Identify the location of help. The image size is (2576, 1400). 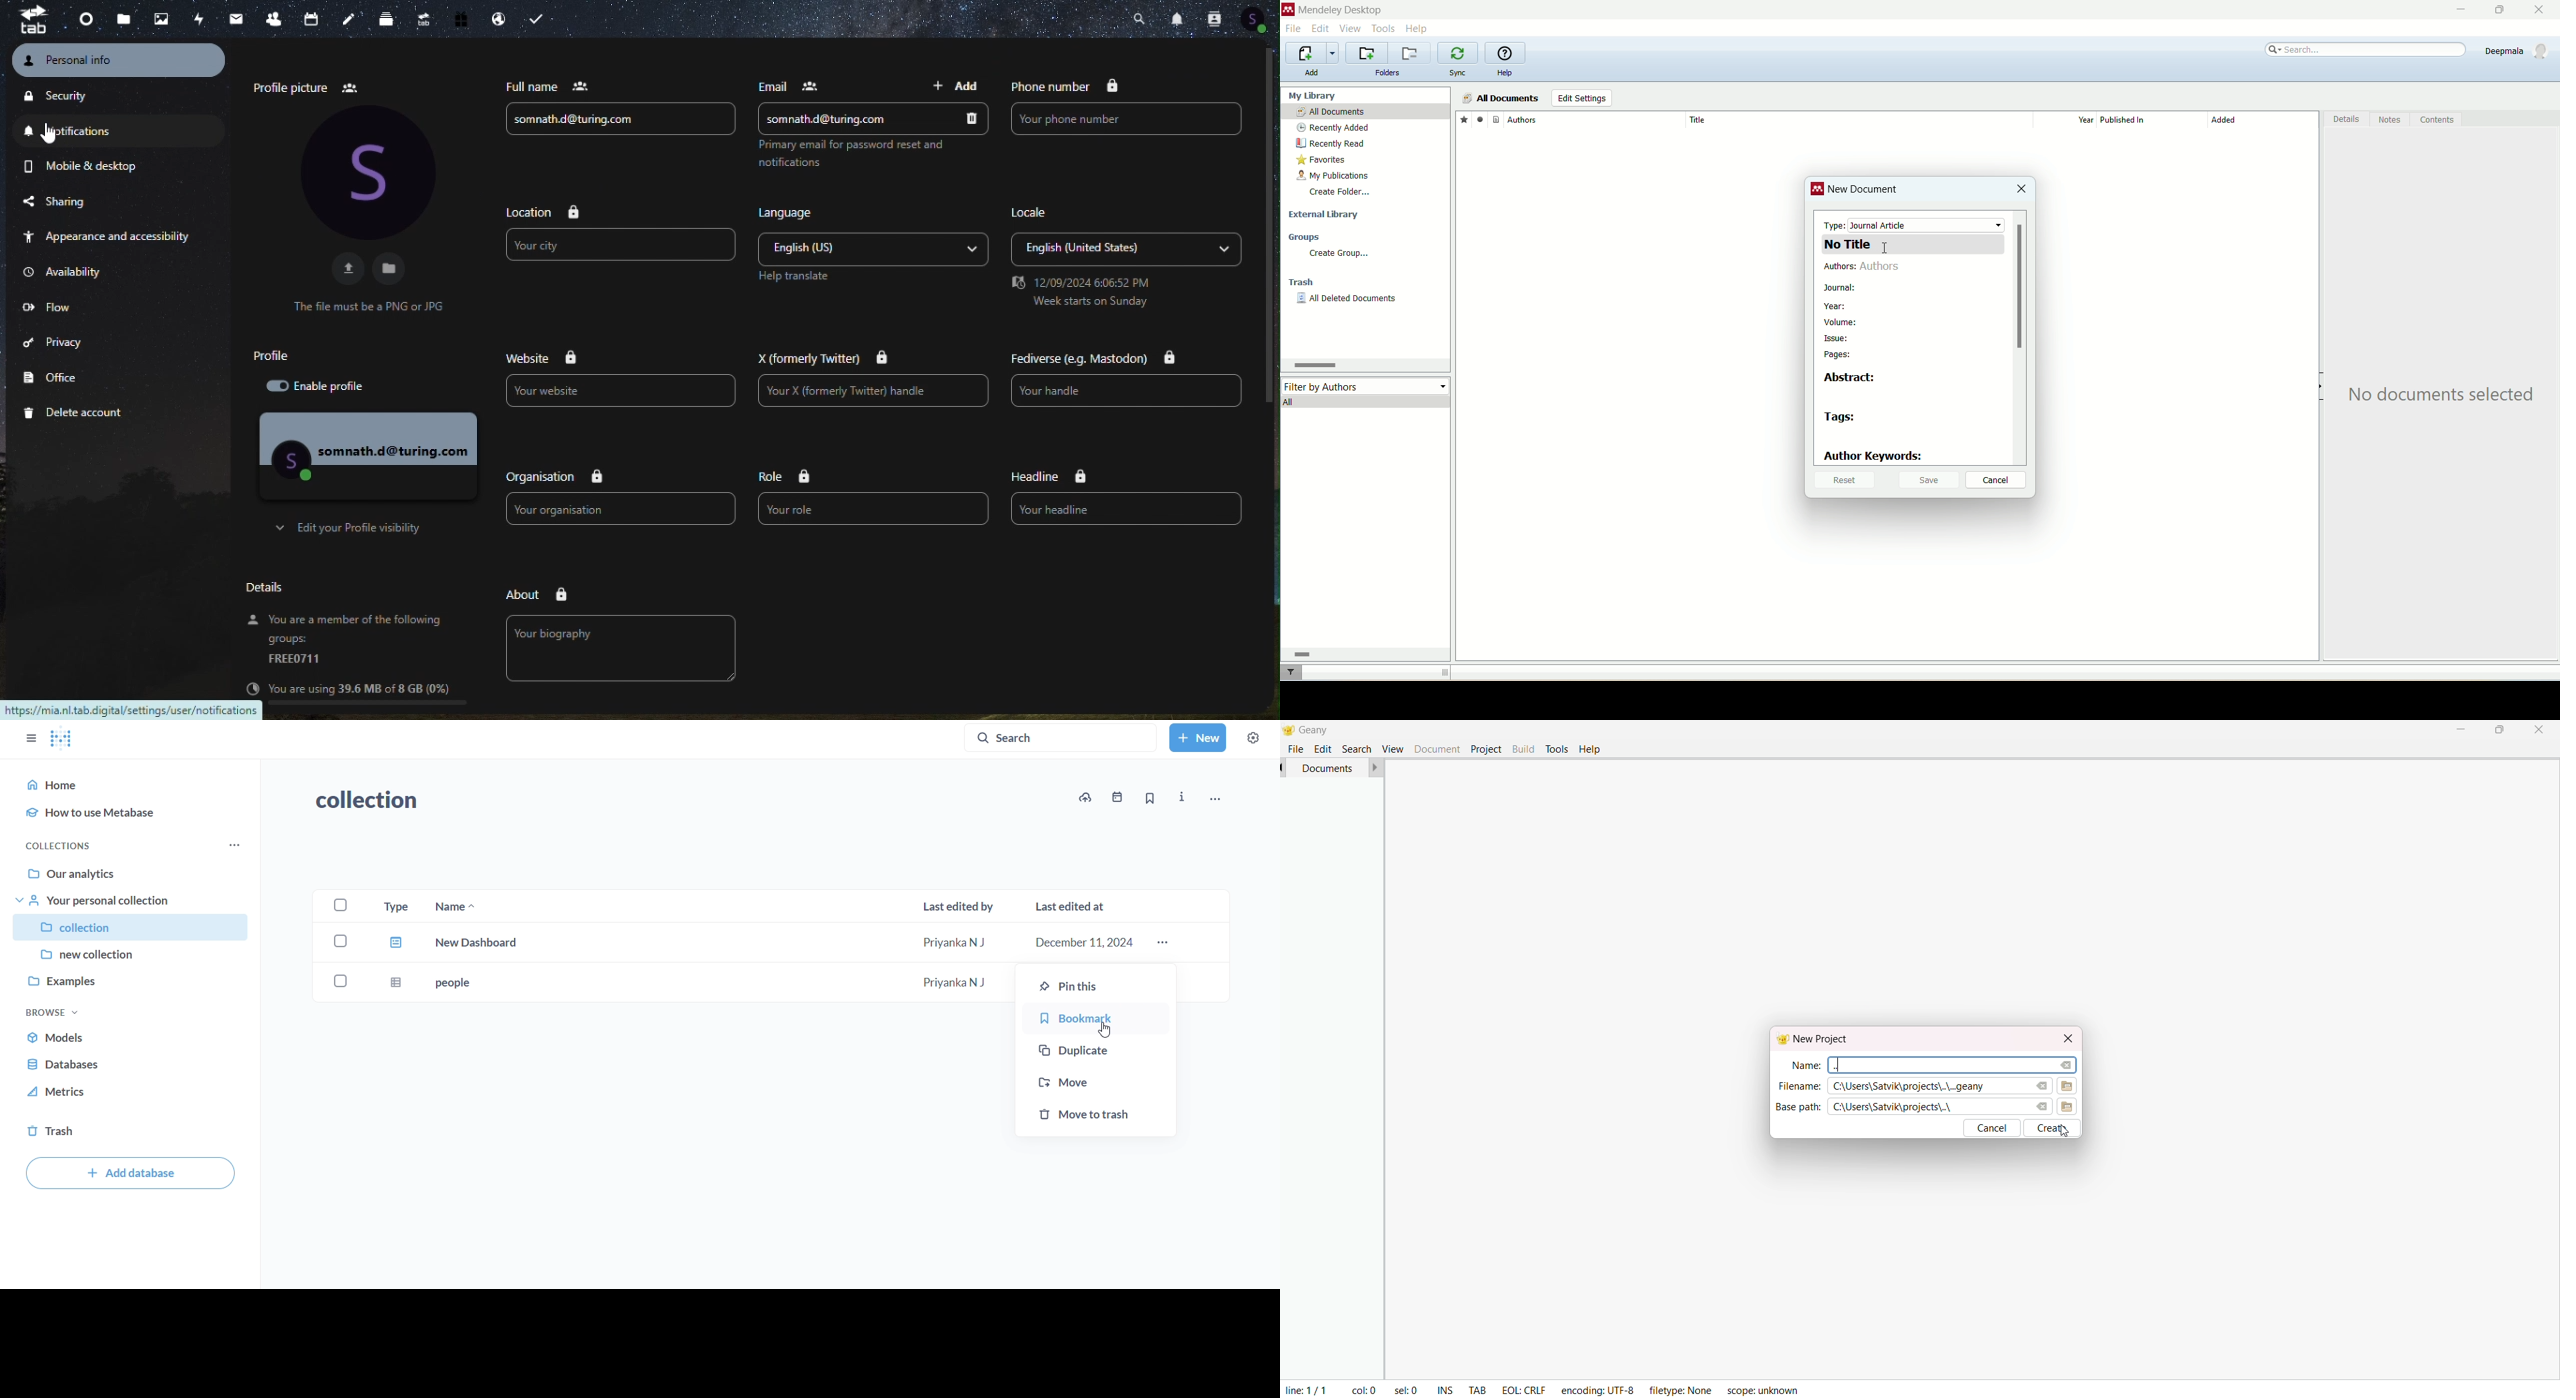
(1505, 74).